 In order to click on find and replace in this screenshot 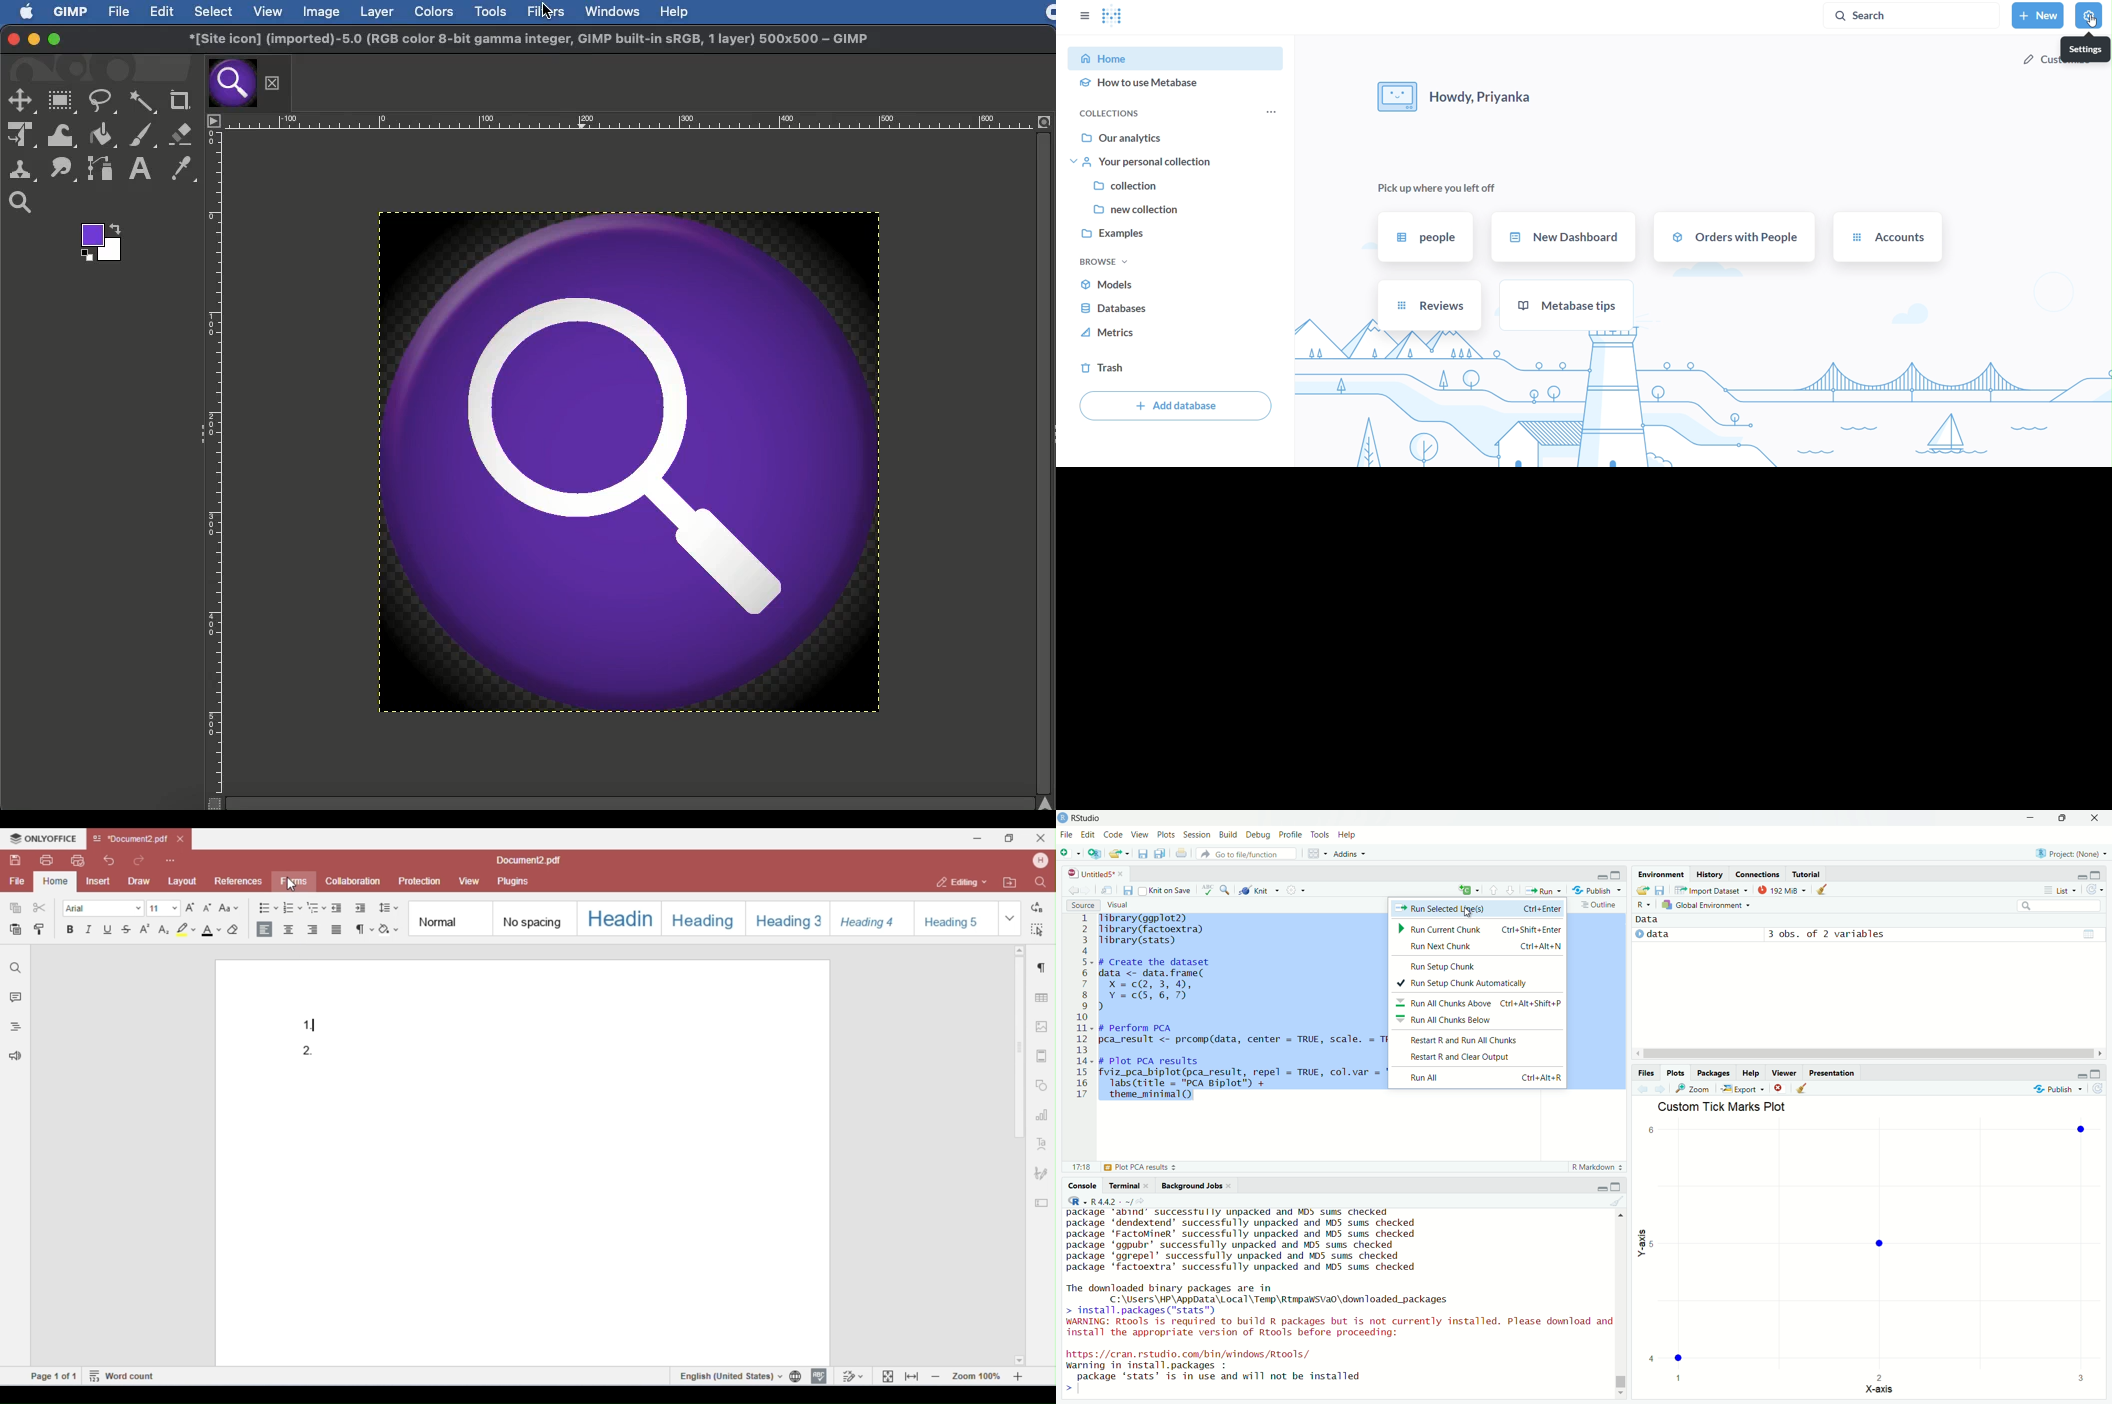, I will do `click(1228, 890)`.